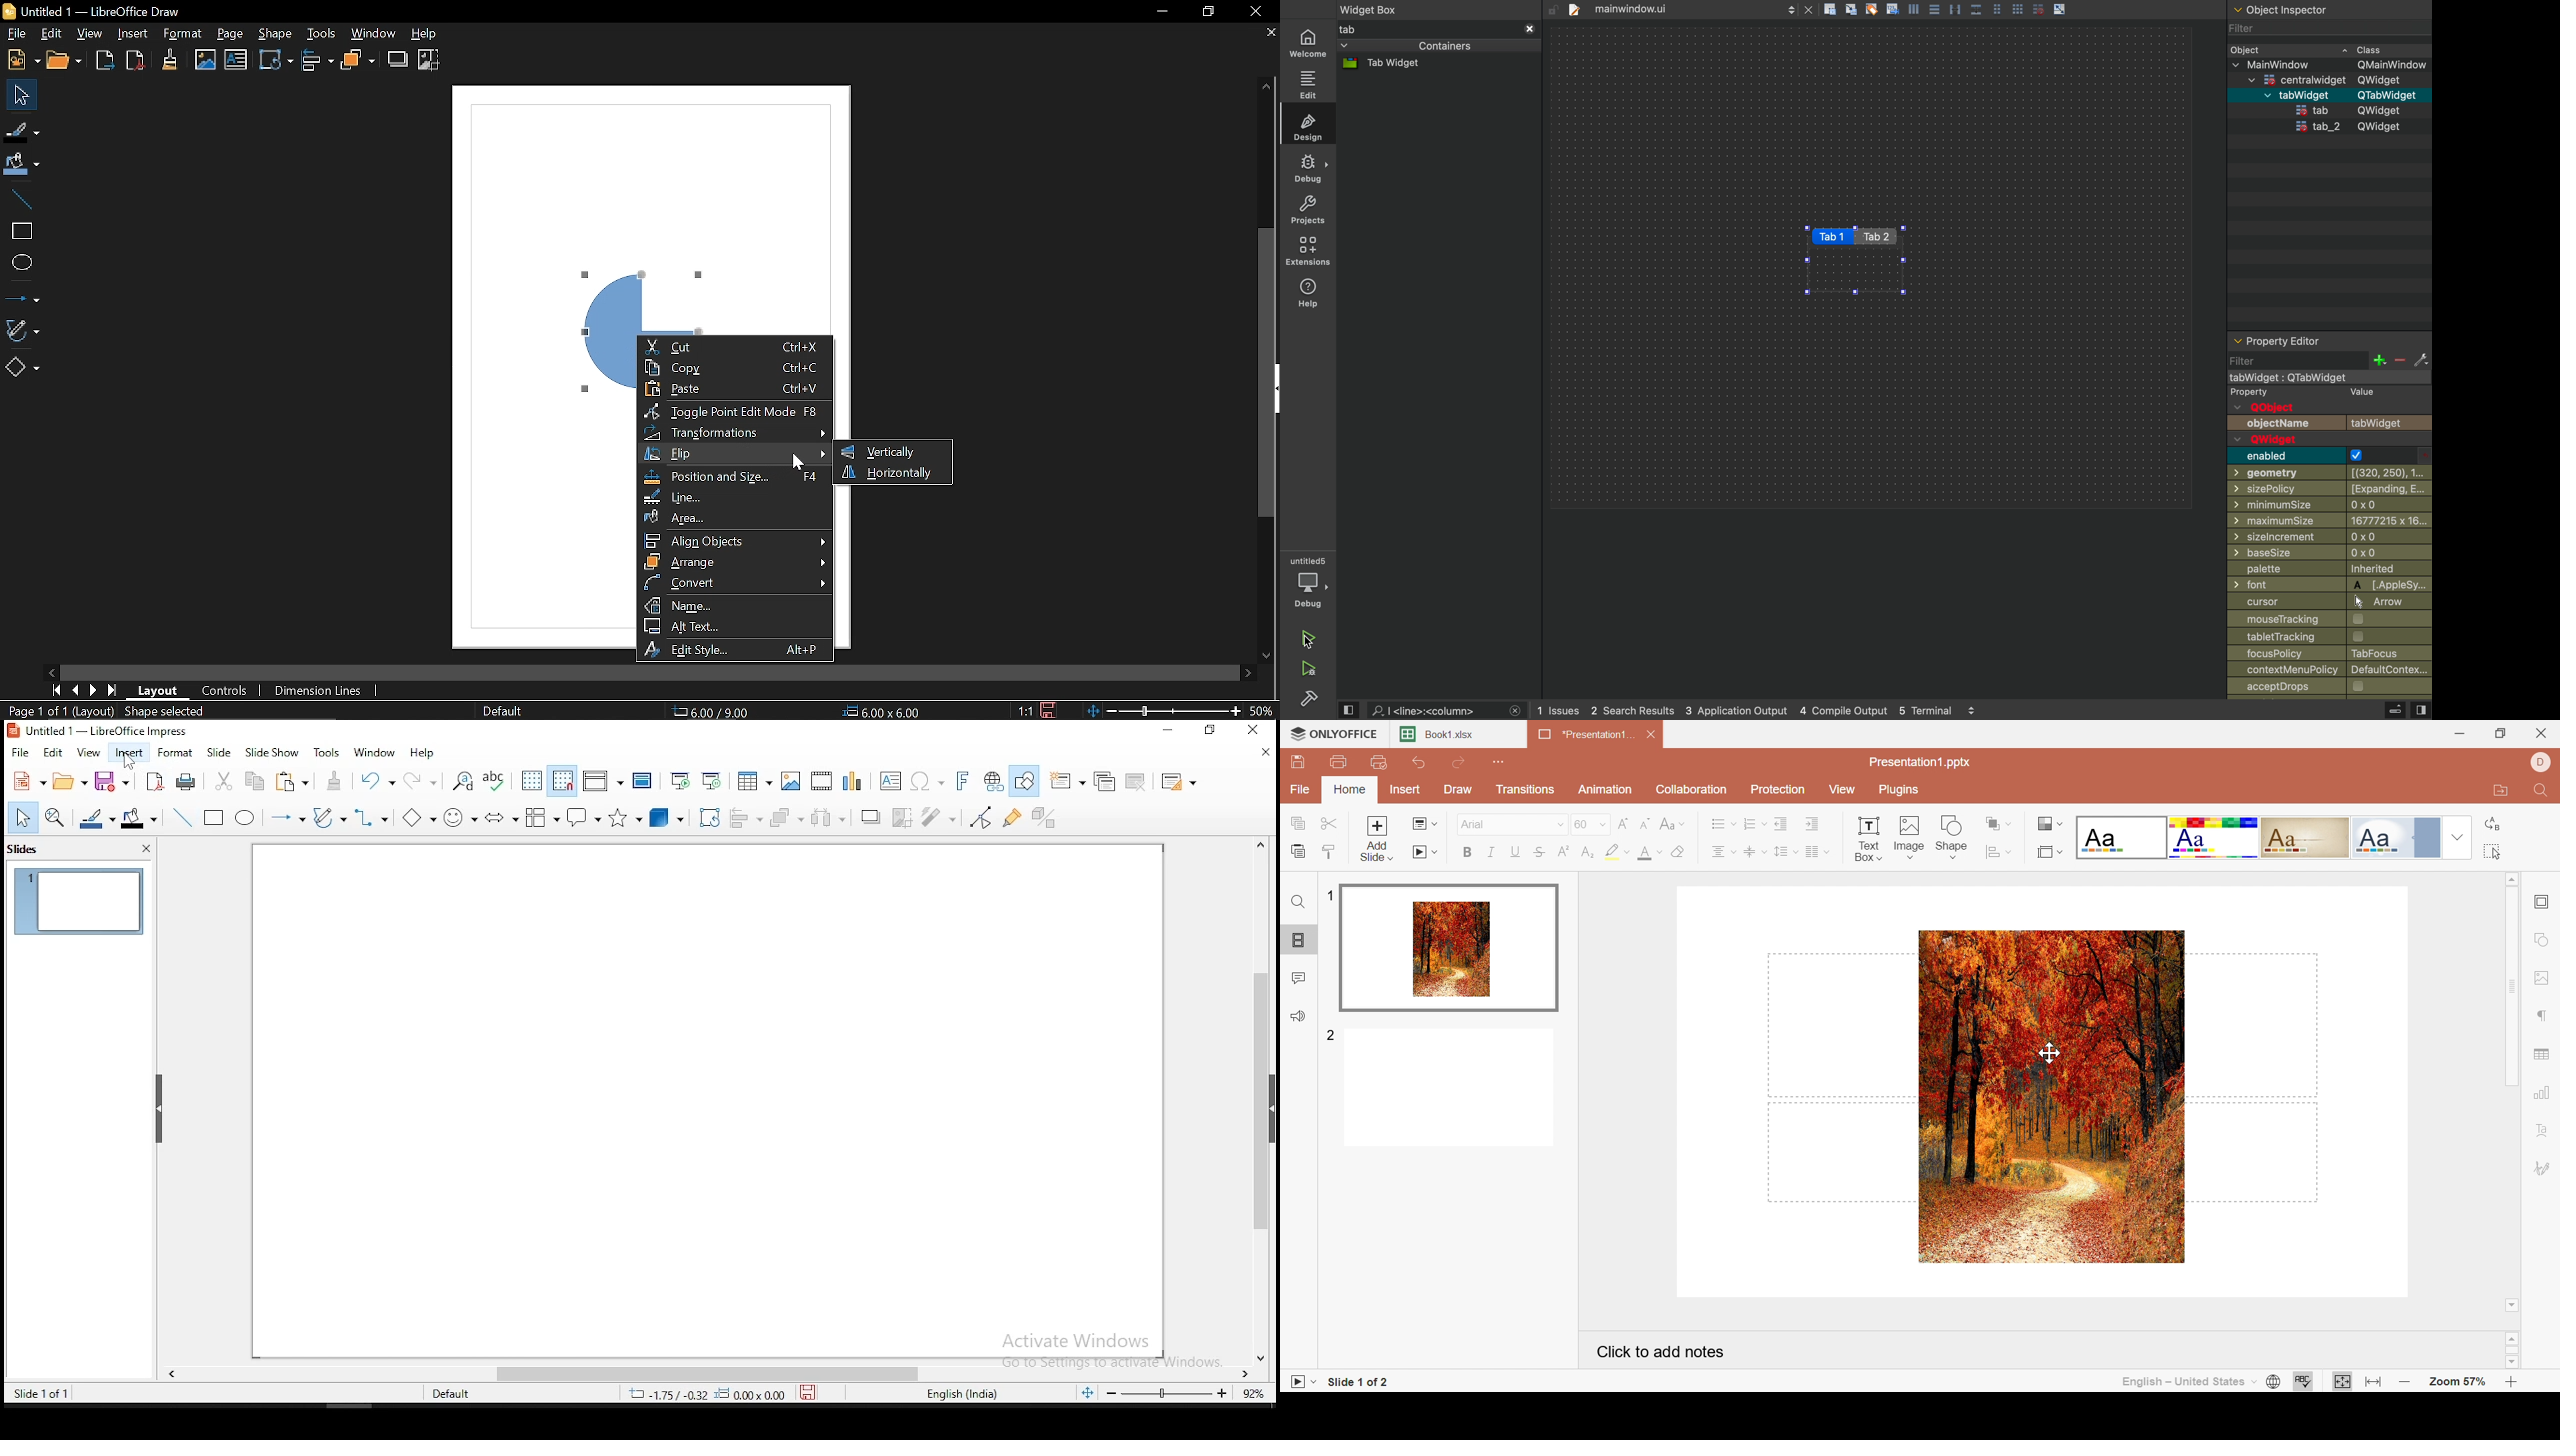 This screenshot has width=2576, height=1456. Describe the element at coordinates (1398, 64) in the screenshot. I see `tab widget` at that location.